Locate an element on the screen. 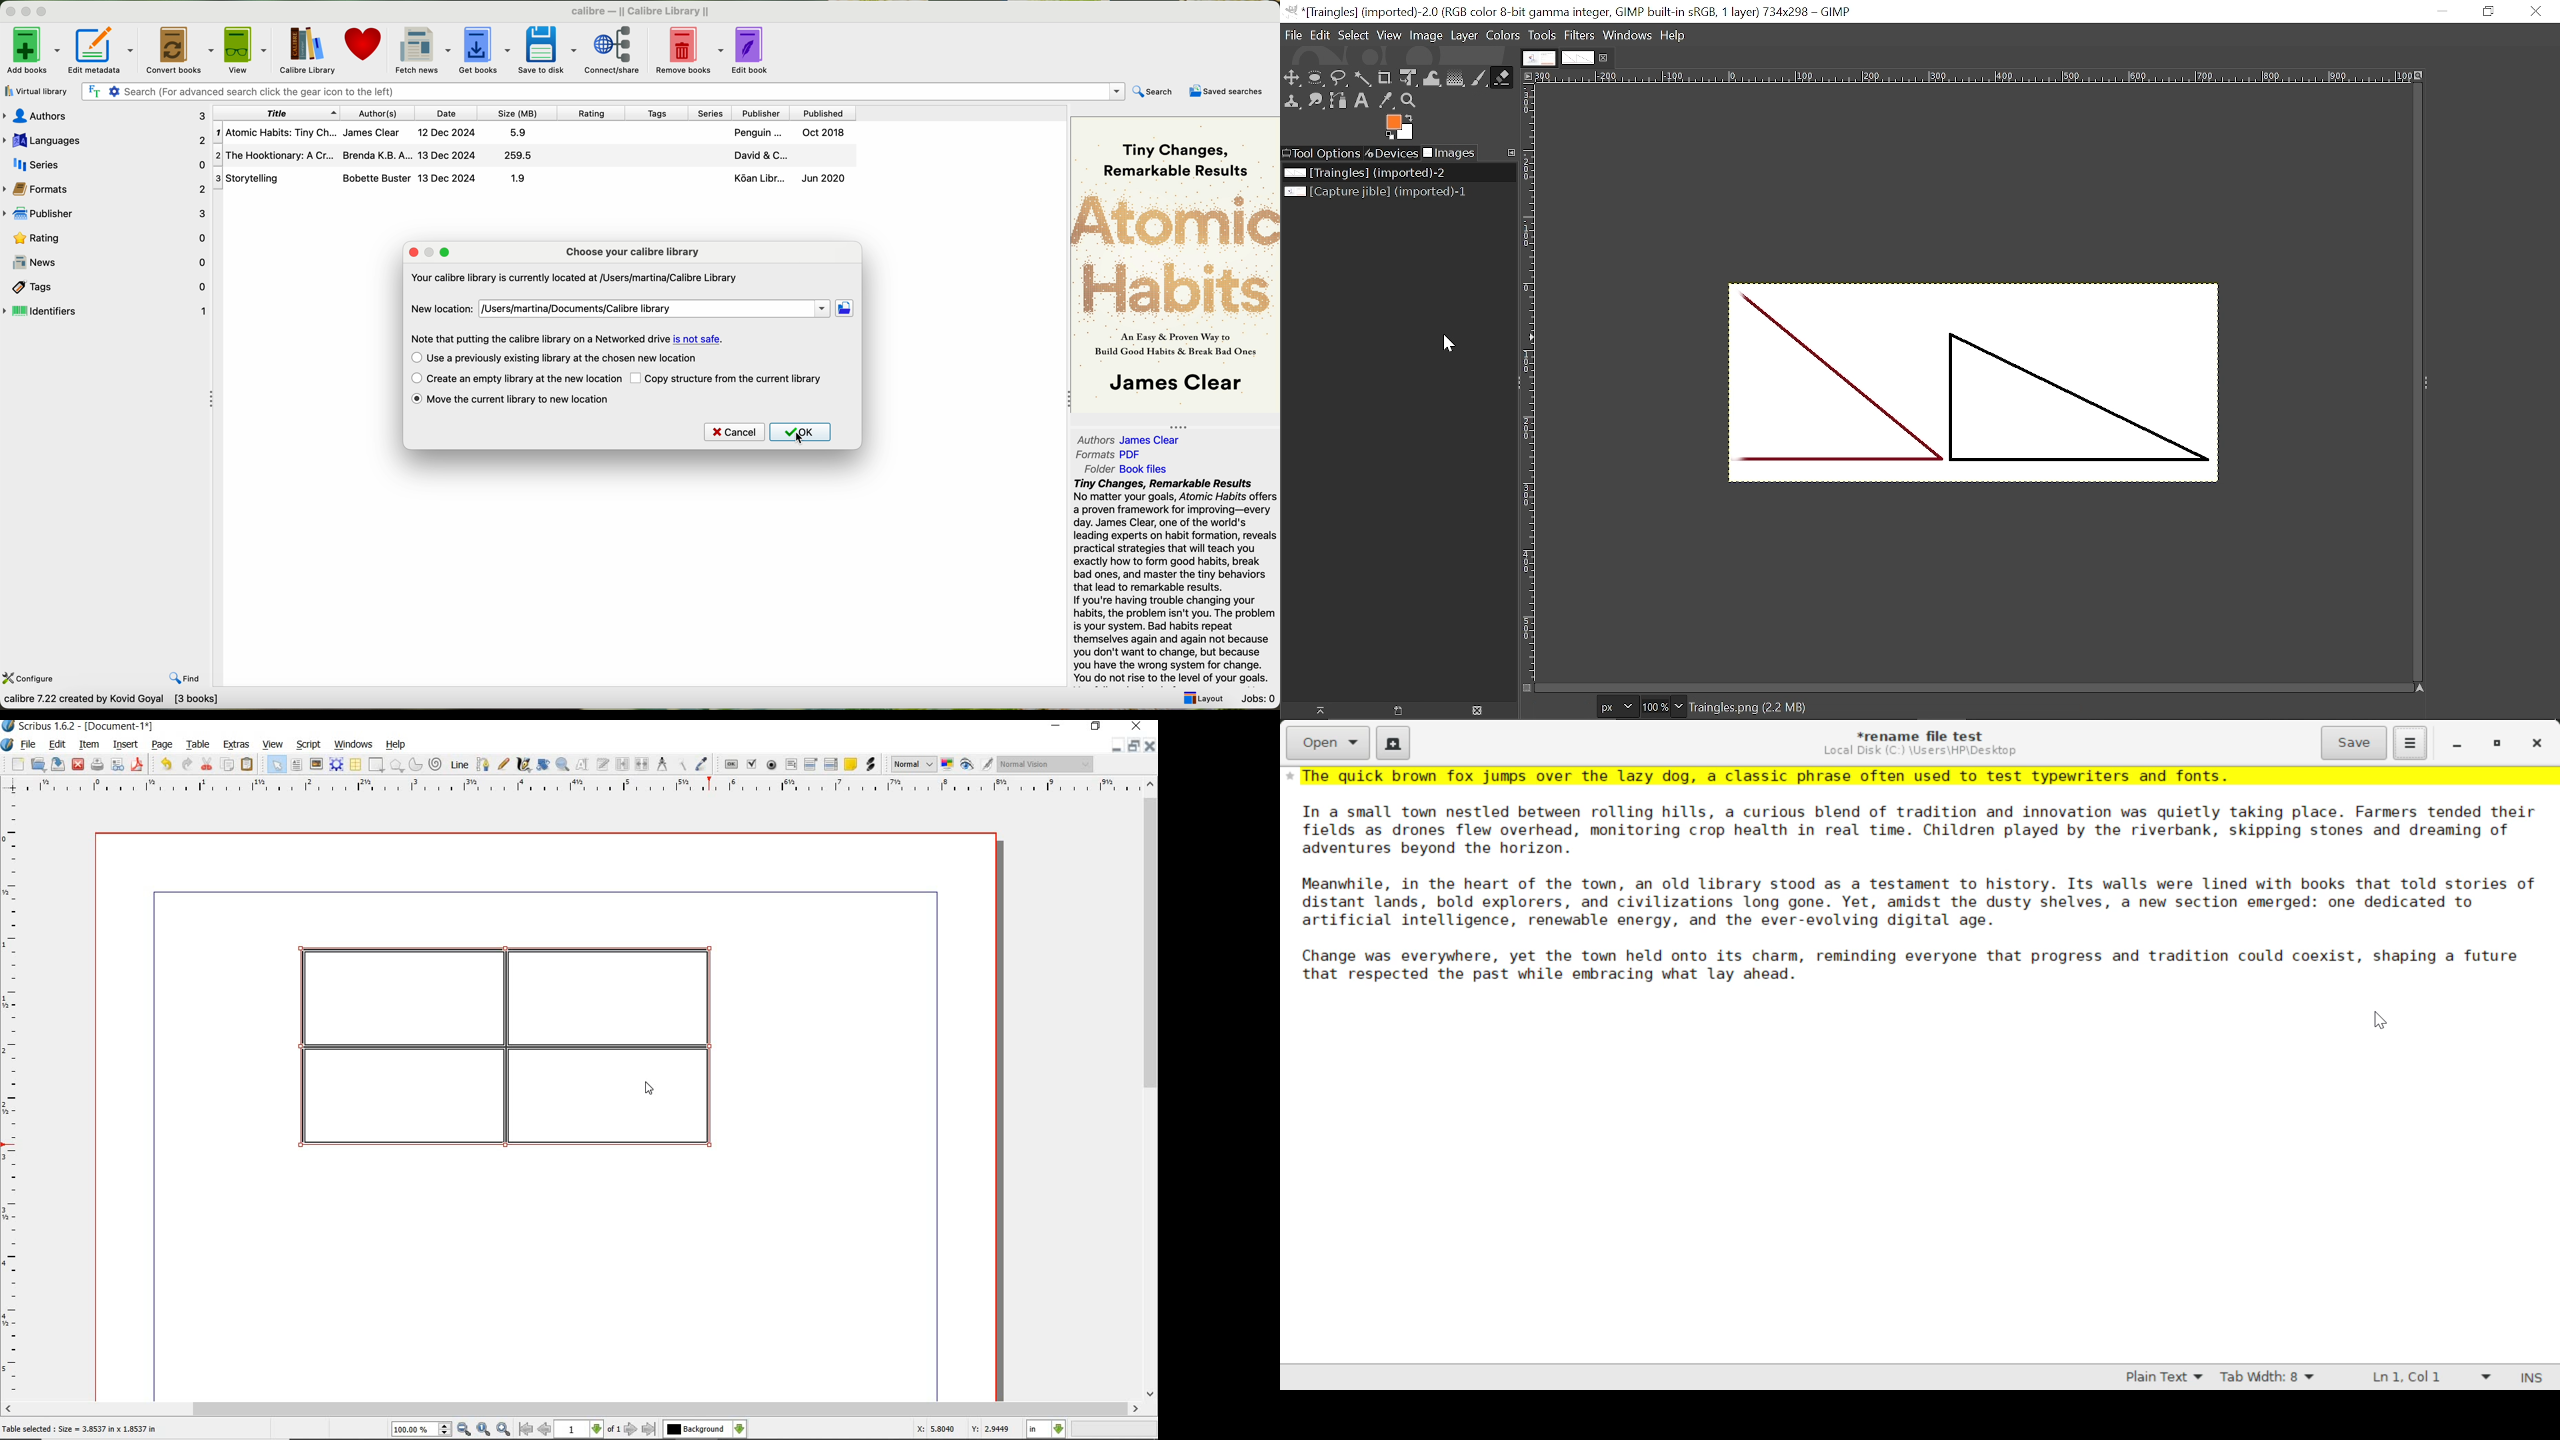 The width and height of the screenshot is (2576, 1456). formats is located at coordinates (106, 189).